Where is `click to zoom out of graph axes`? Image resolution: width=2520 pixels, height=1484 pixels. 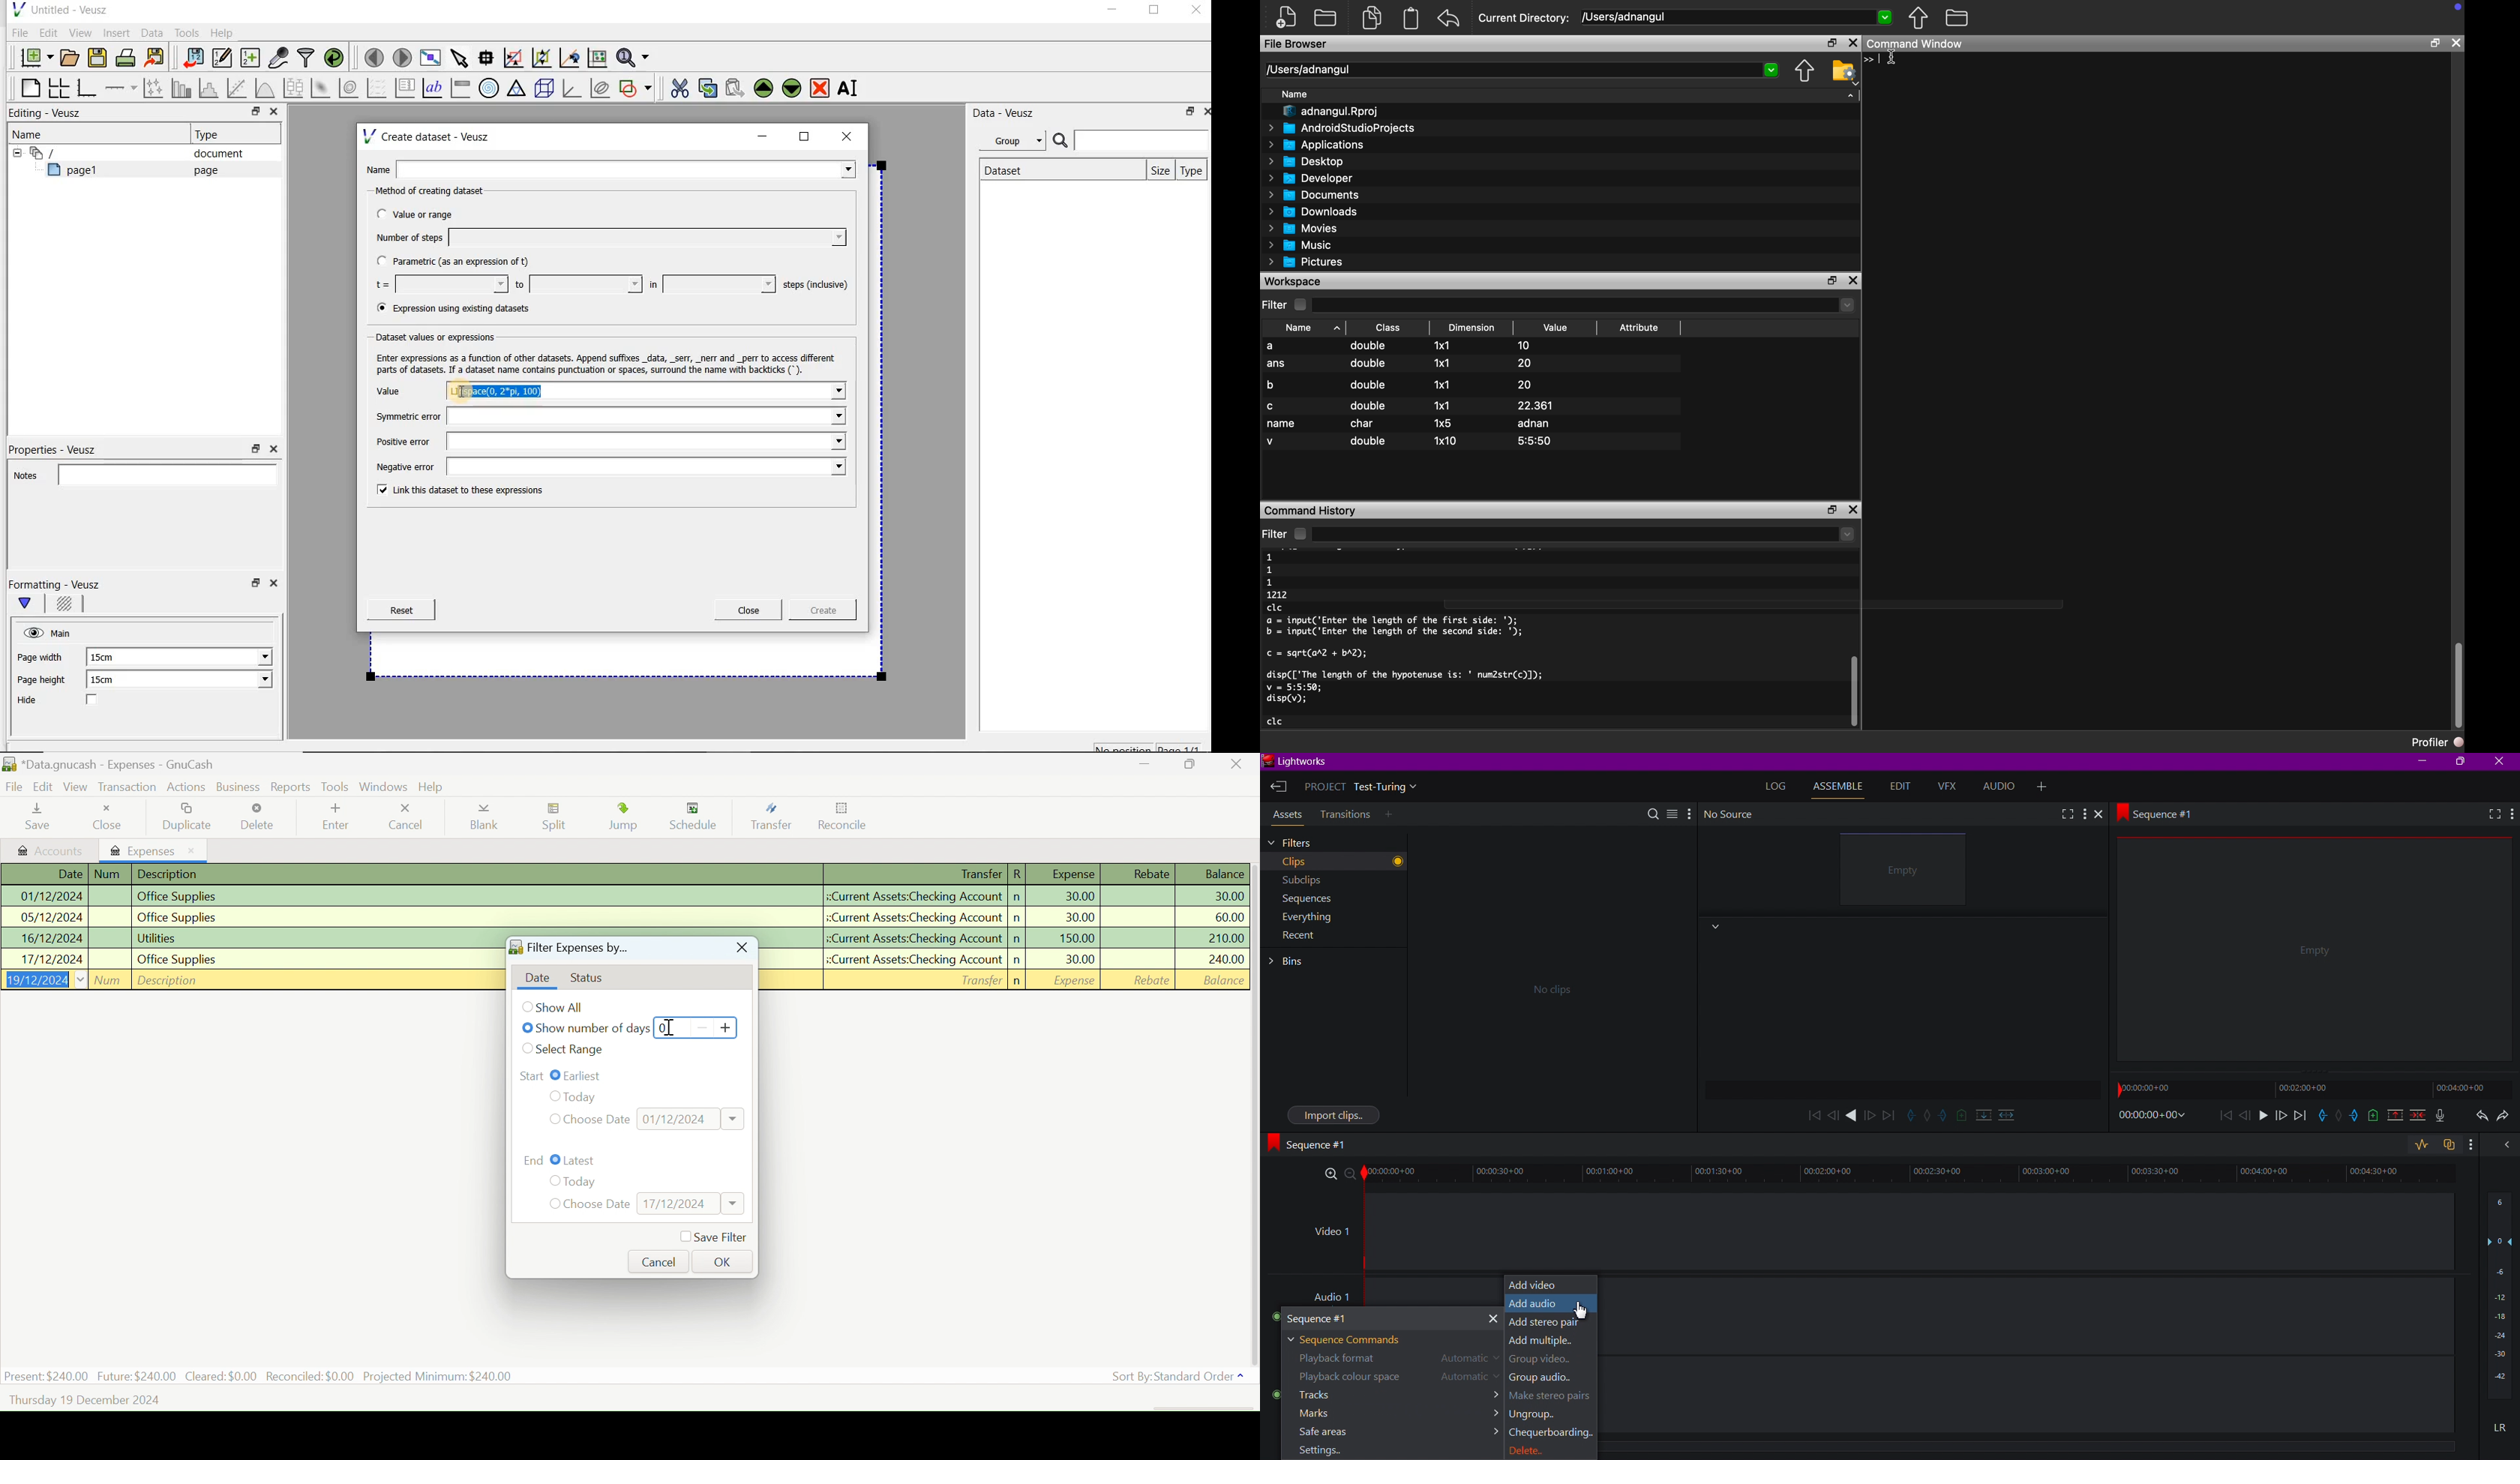
click to zoom out of graph axes is located at coordinates (542, 58).